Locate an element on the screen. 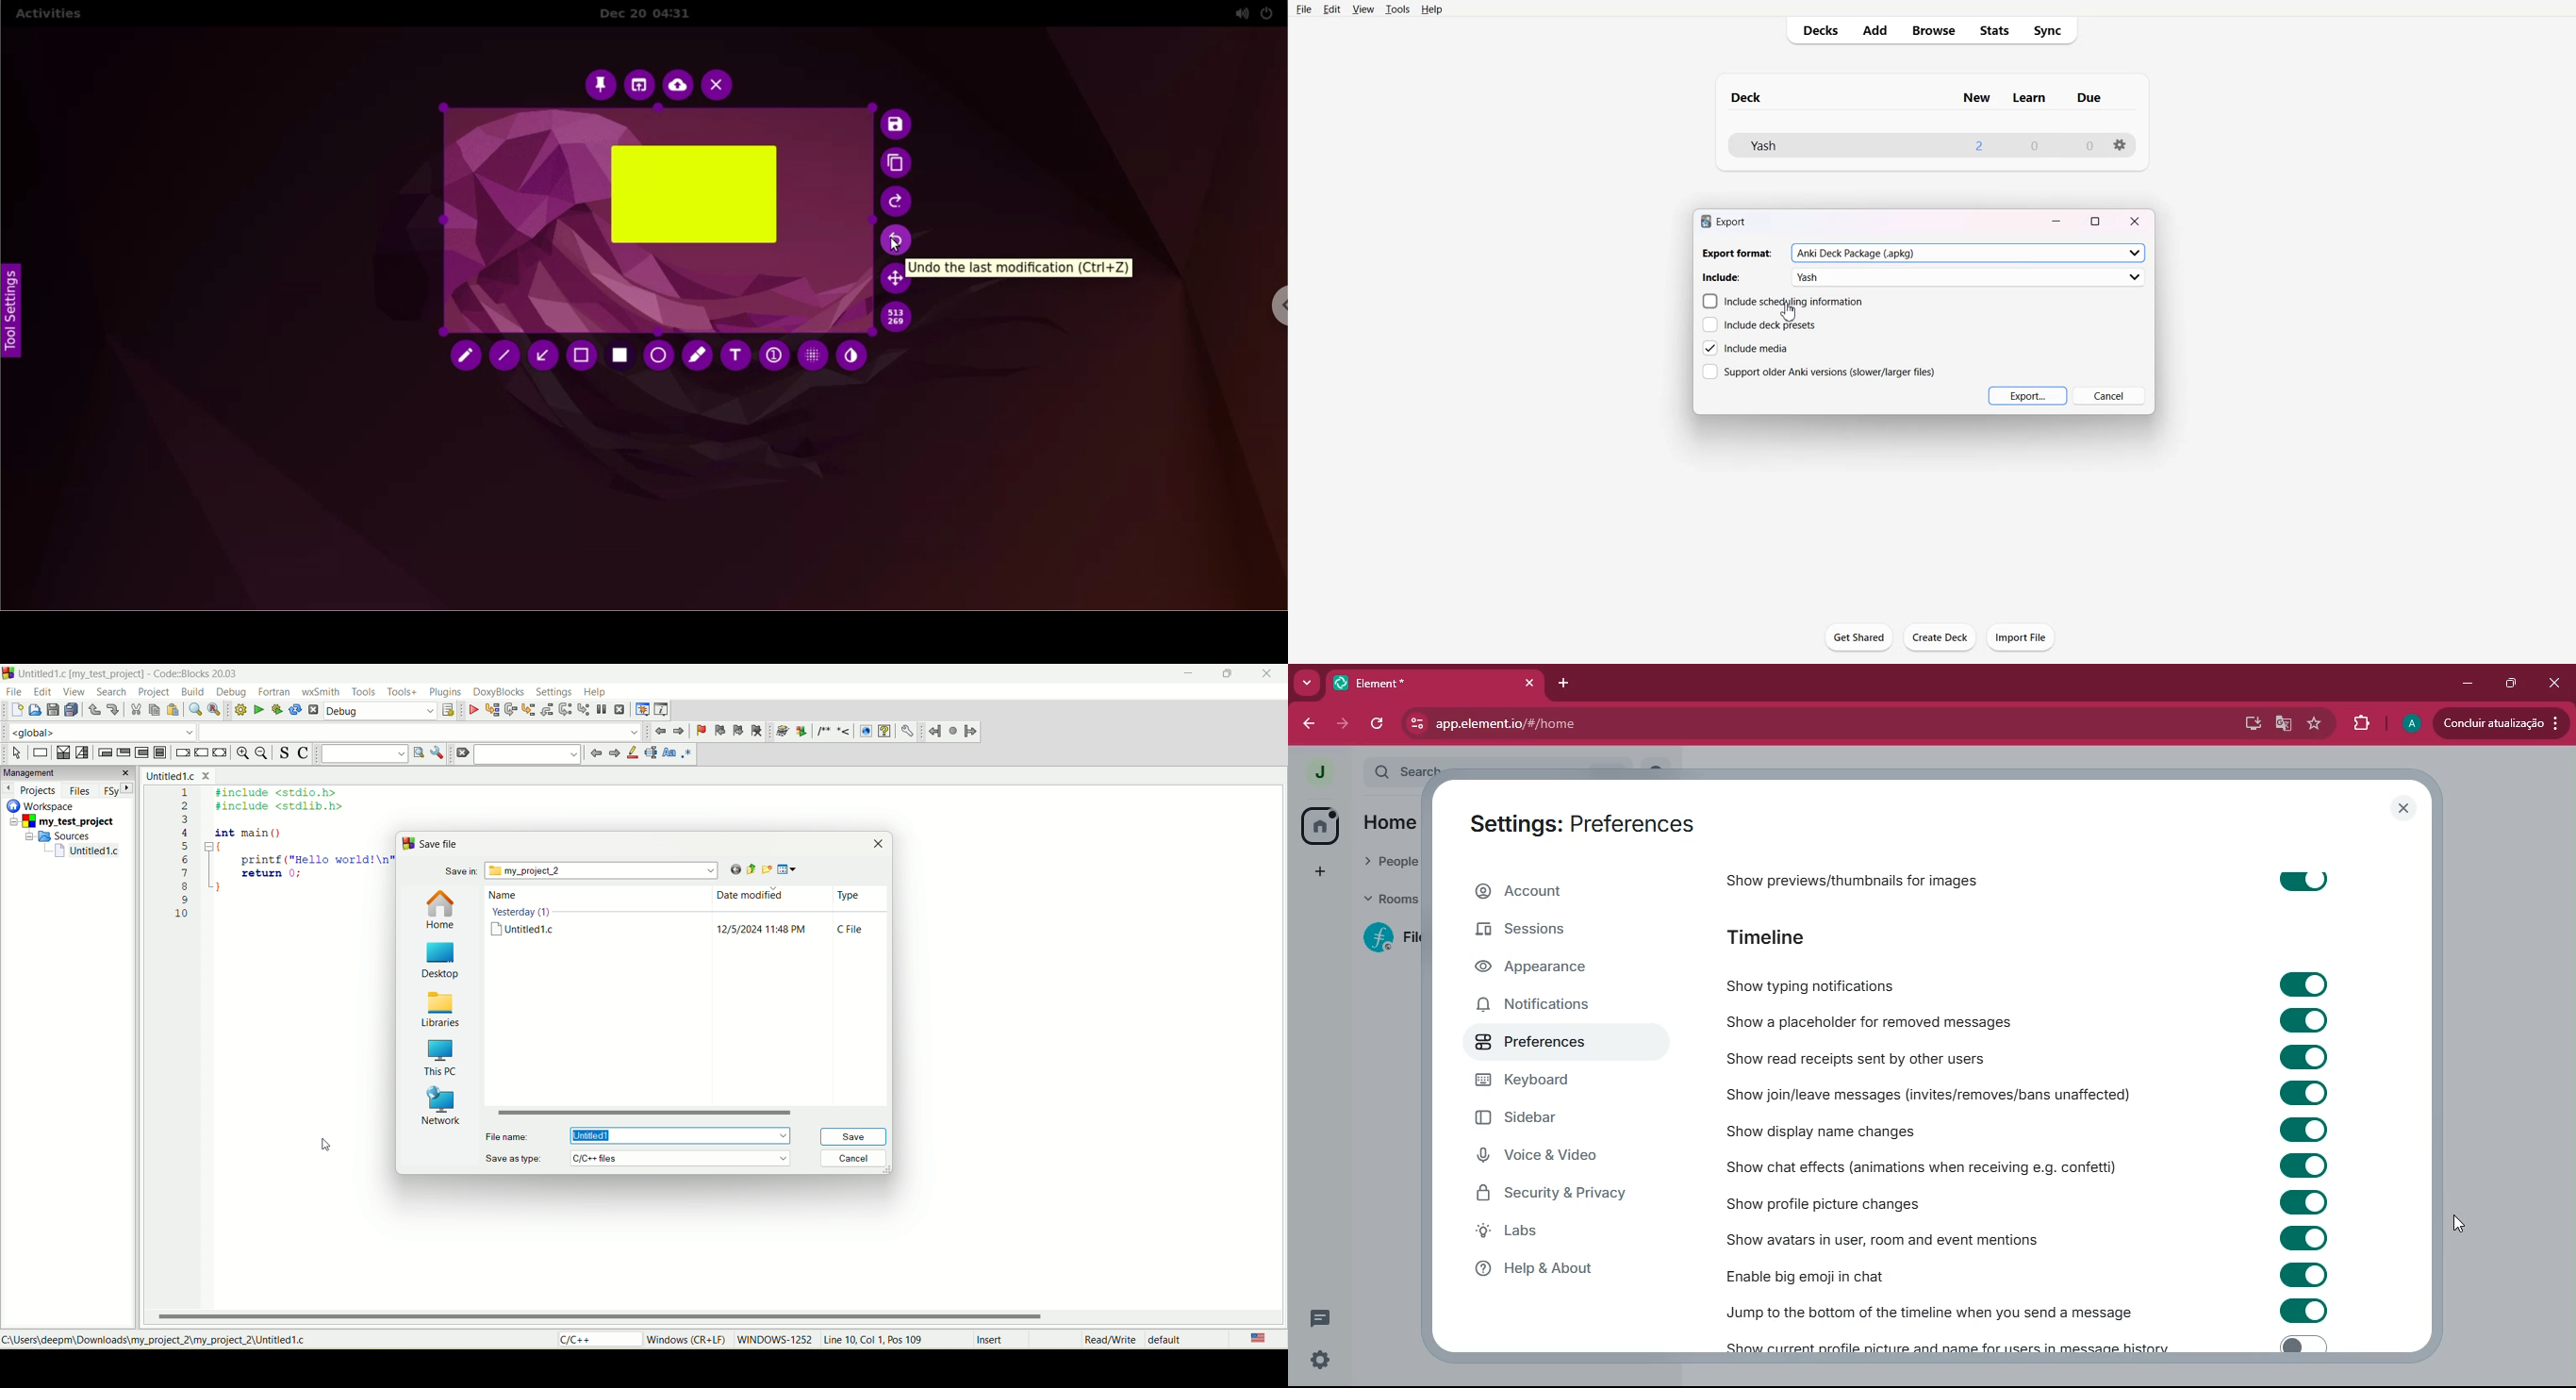 The width and height of the screenshot is (2576, 1400). break instruction is located at coordinates (181, 754).